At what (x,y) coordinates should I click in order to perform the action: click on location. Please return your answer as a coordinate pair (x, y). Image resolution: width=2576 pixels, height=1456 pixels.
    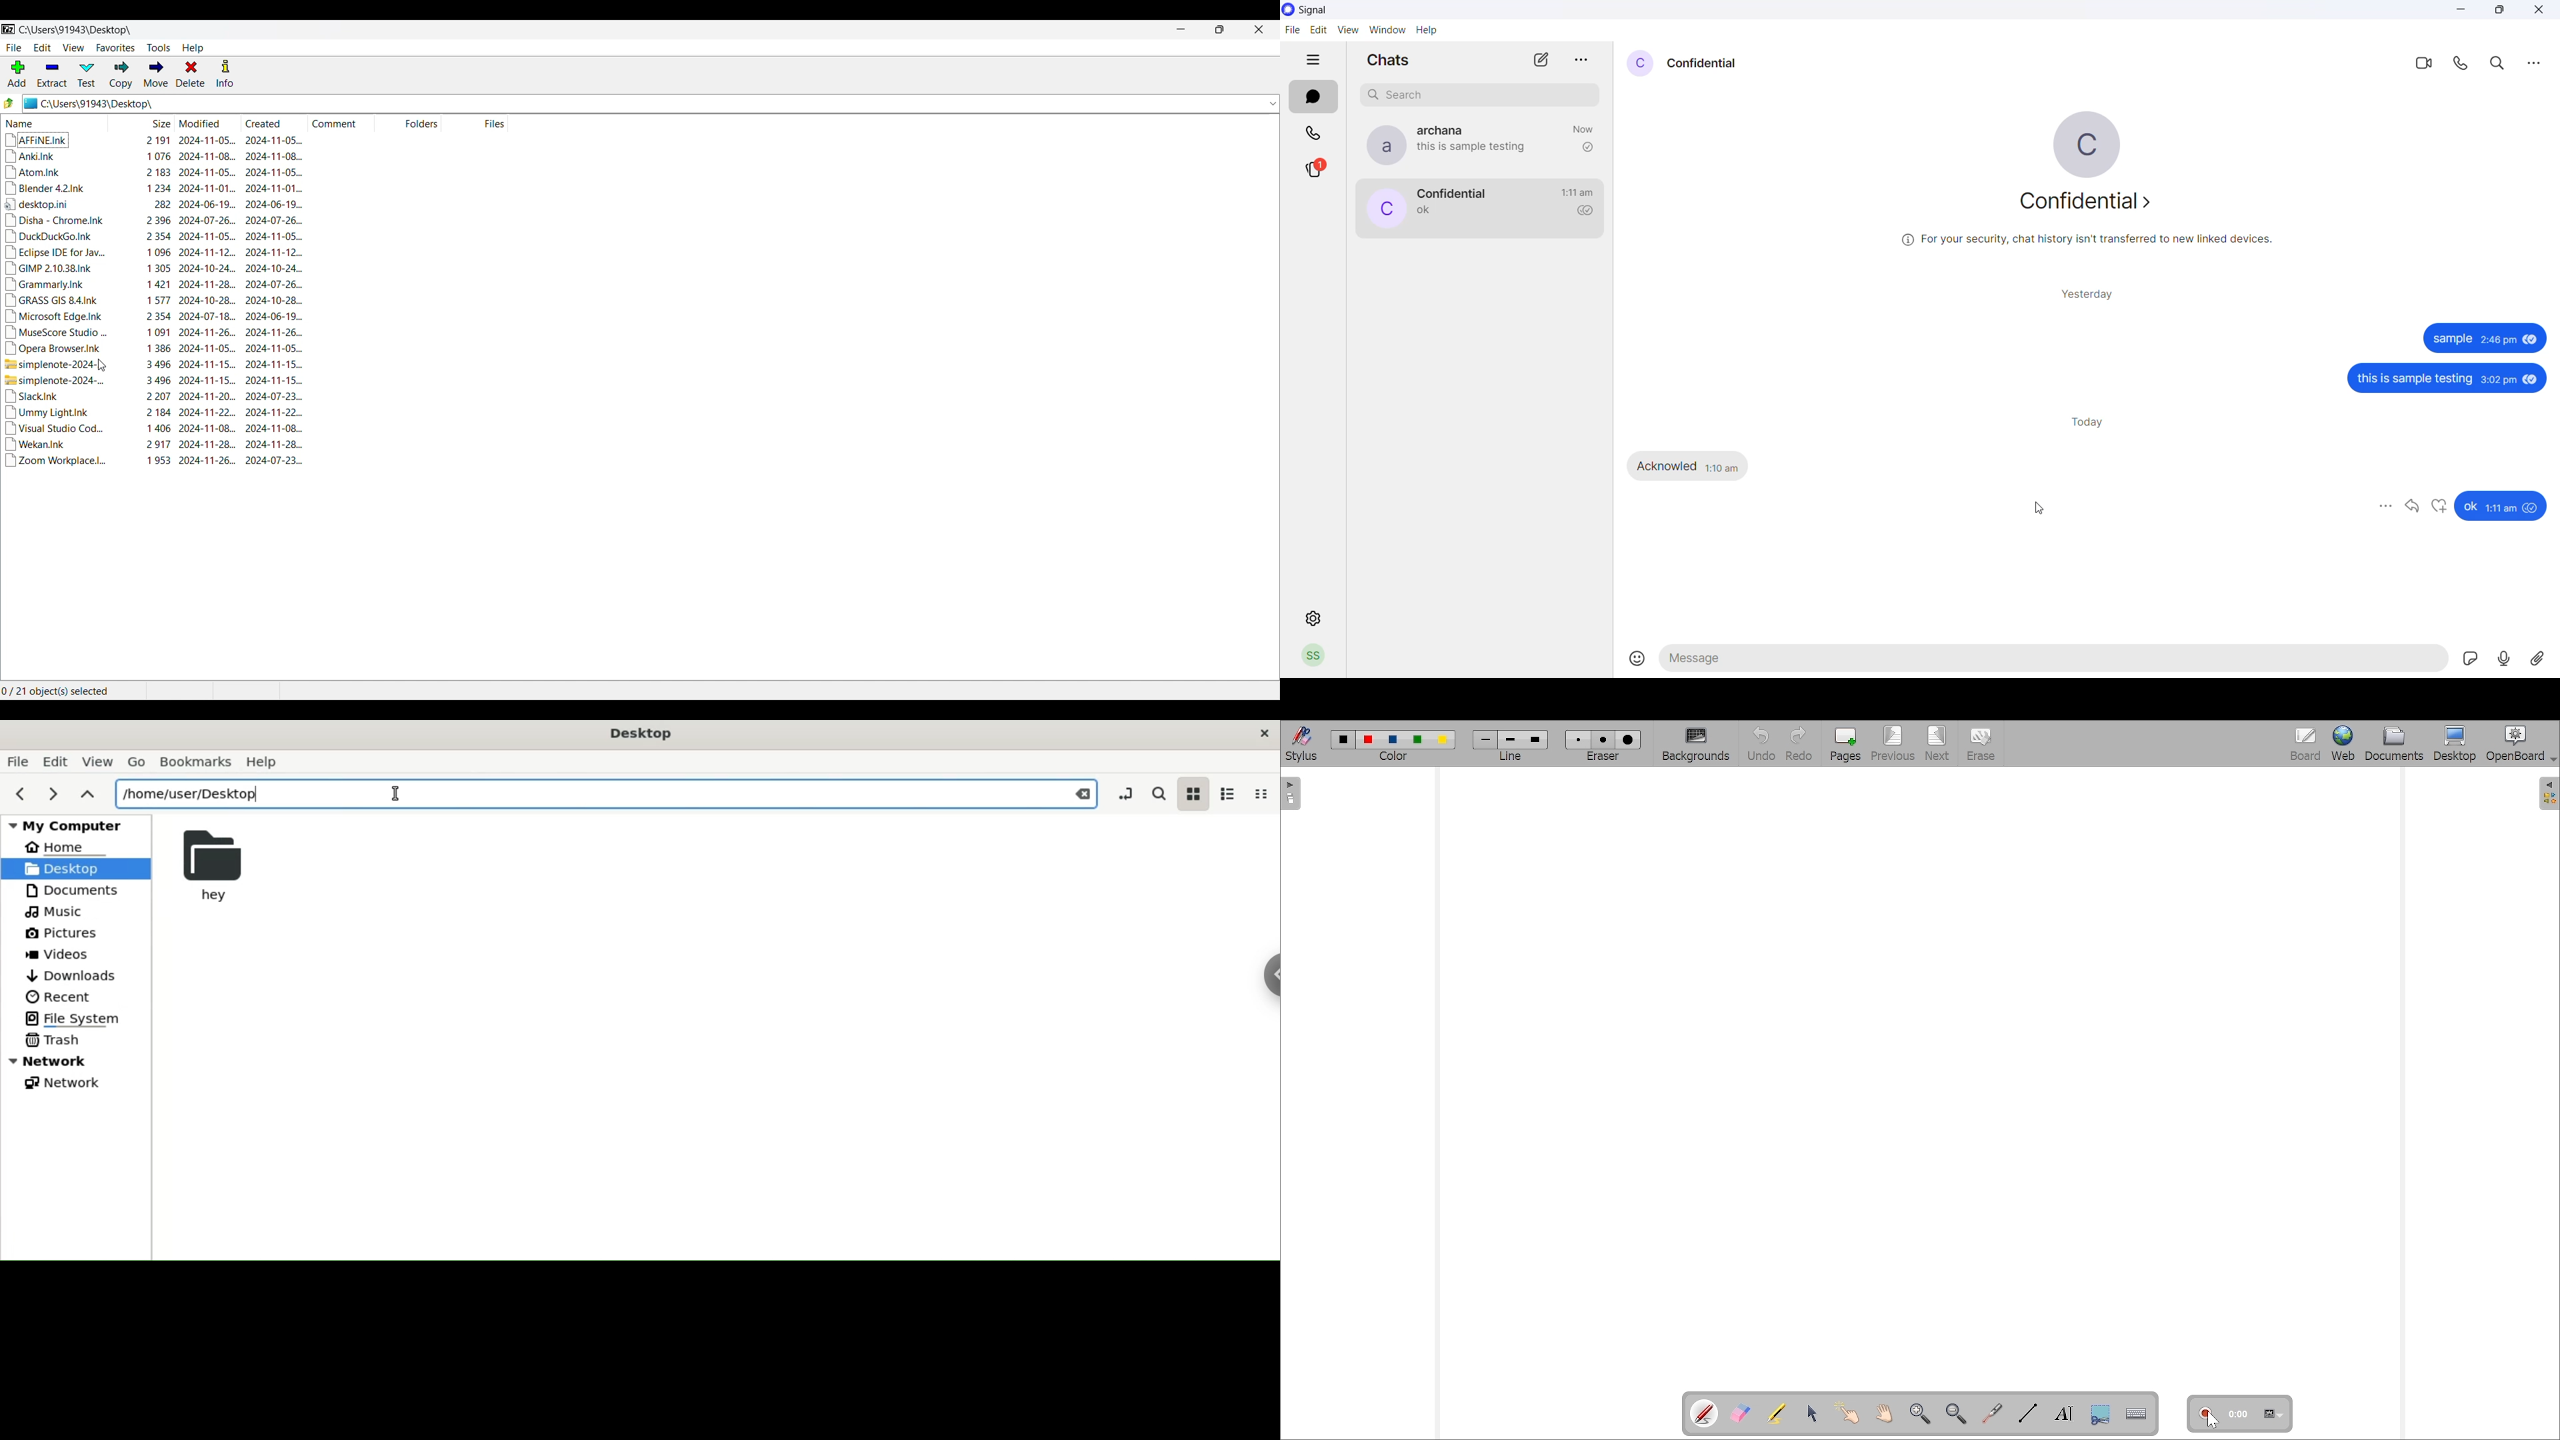
    Looking at the image, I should click on (606, 793).